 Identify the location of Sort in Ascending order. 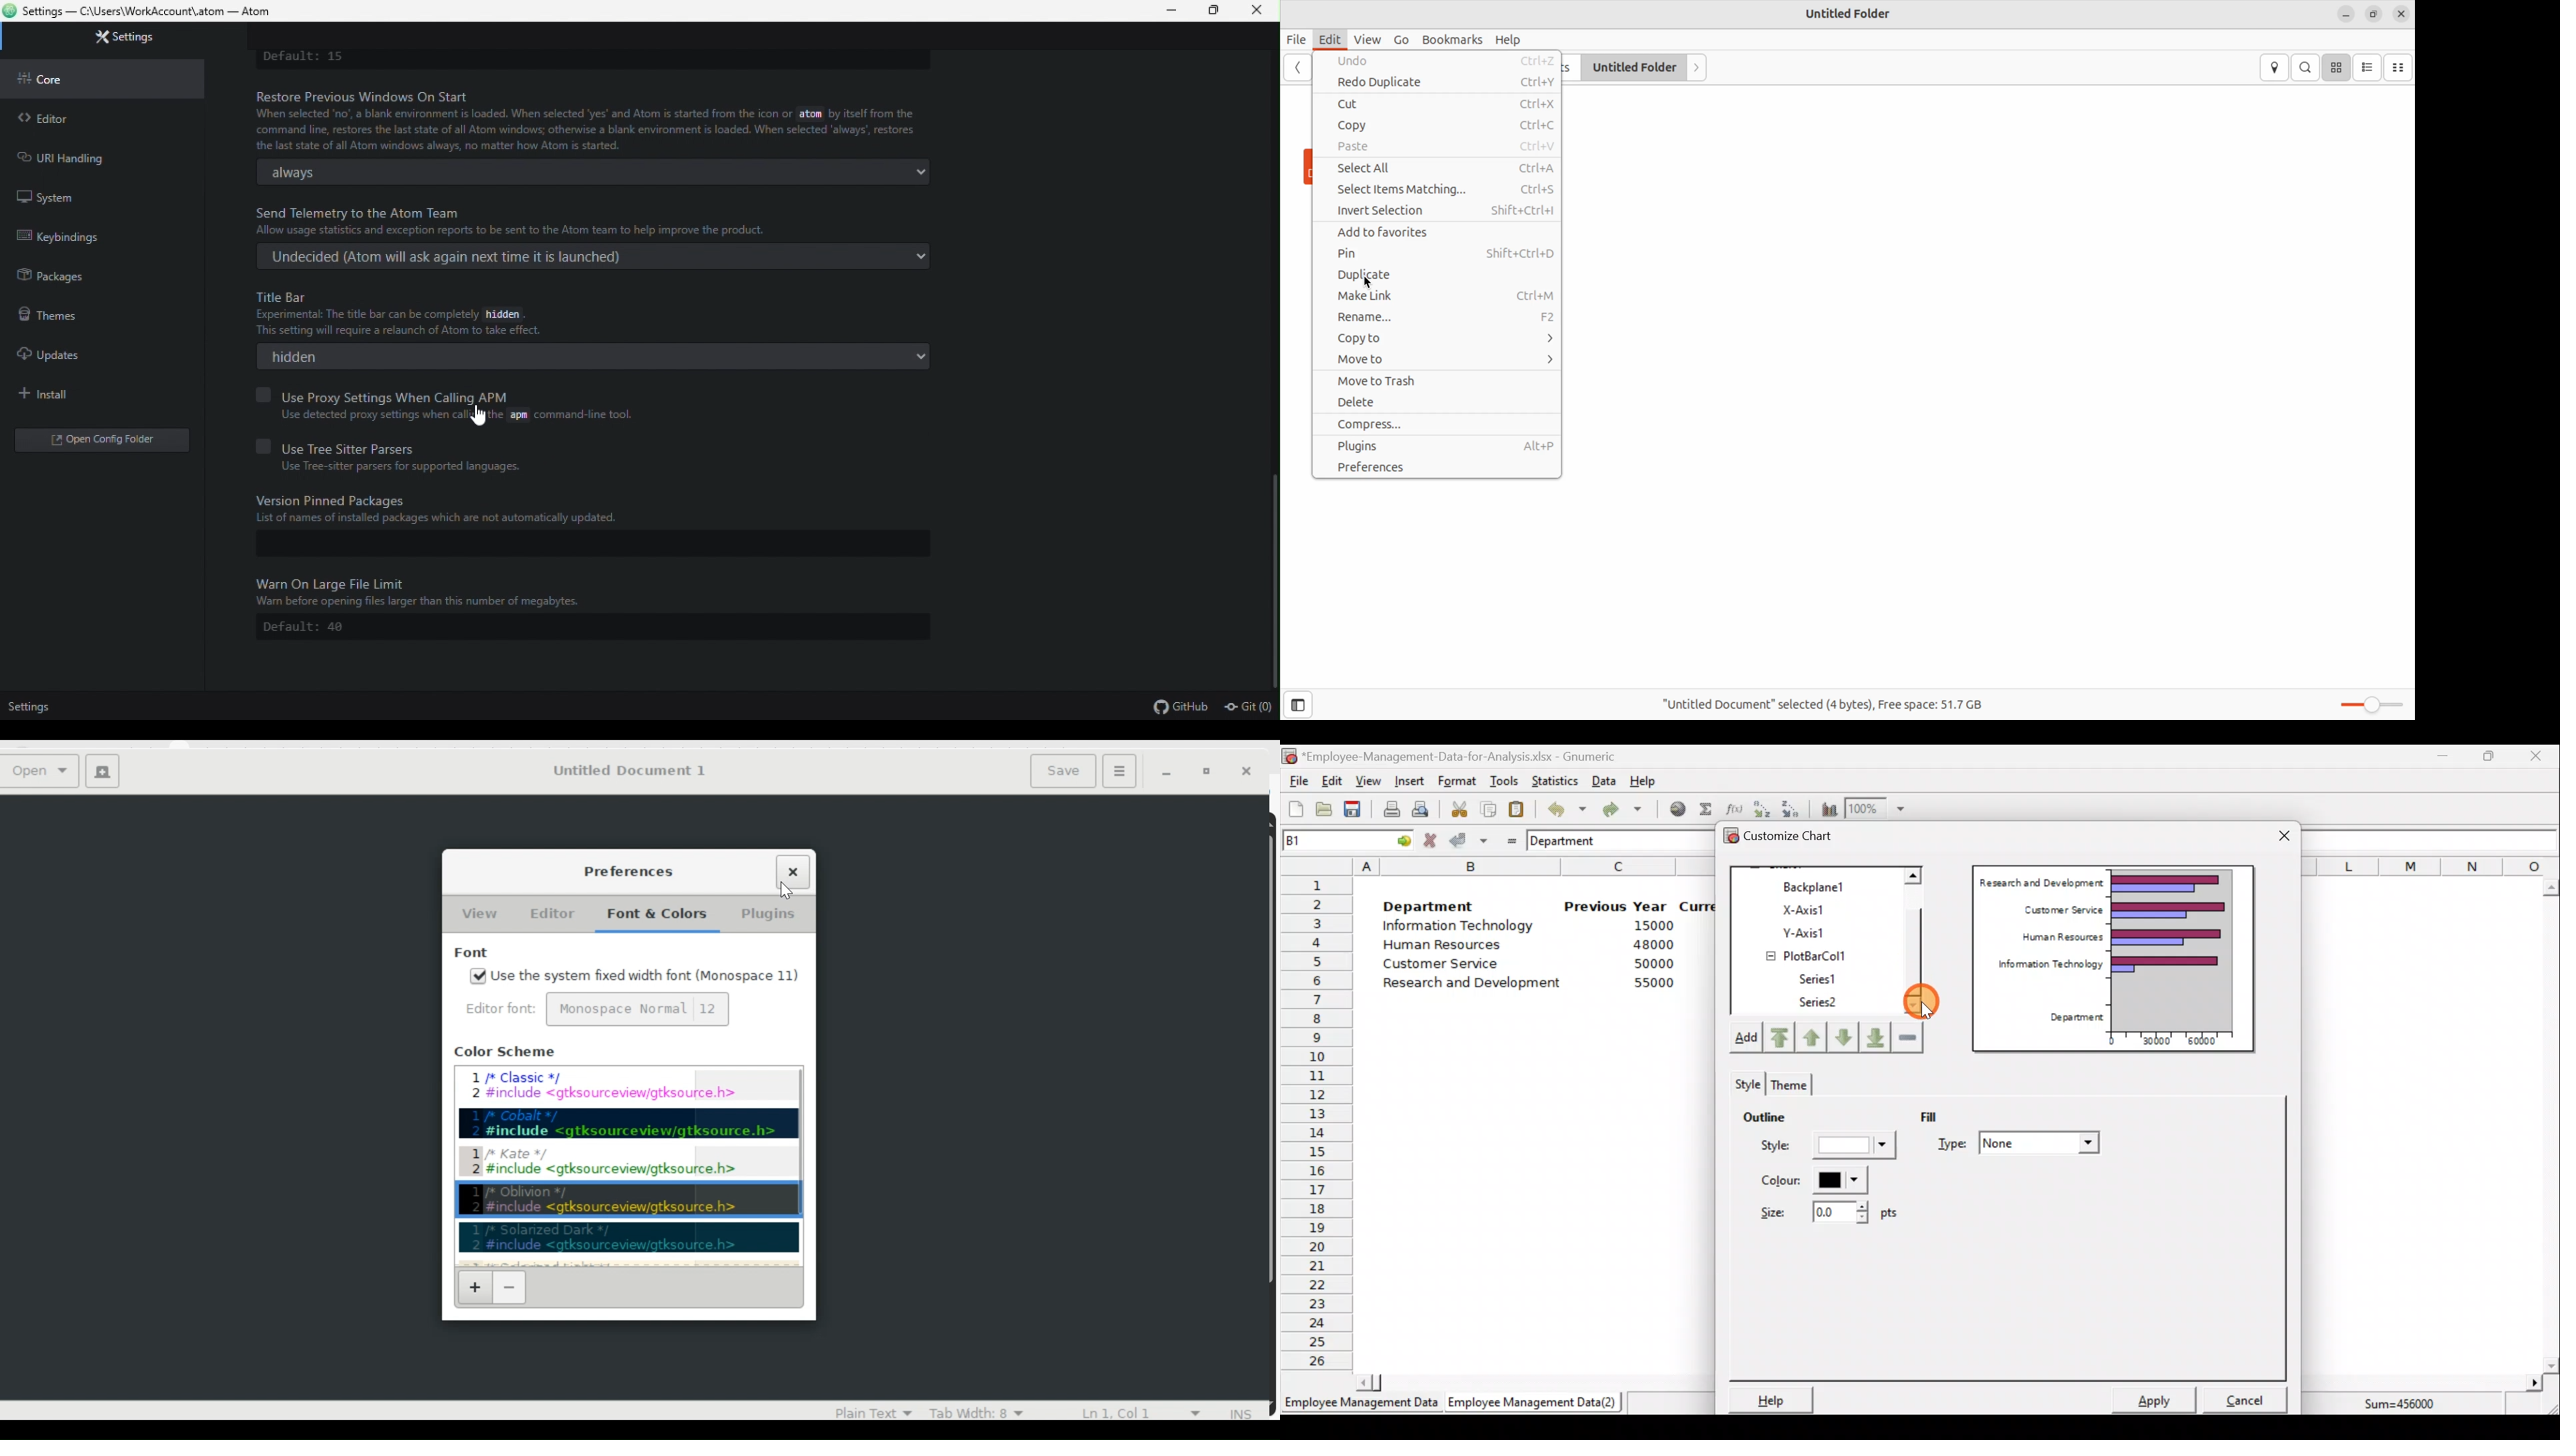
(1761, 809).